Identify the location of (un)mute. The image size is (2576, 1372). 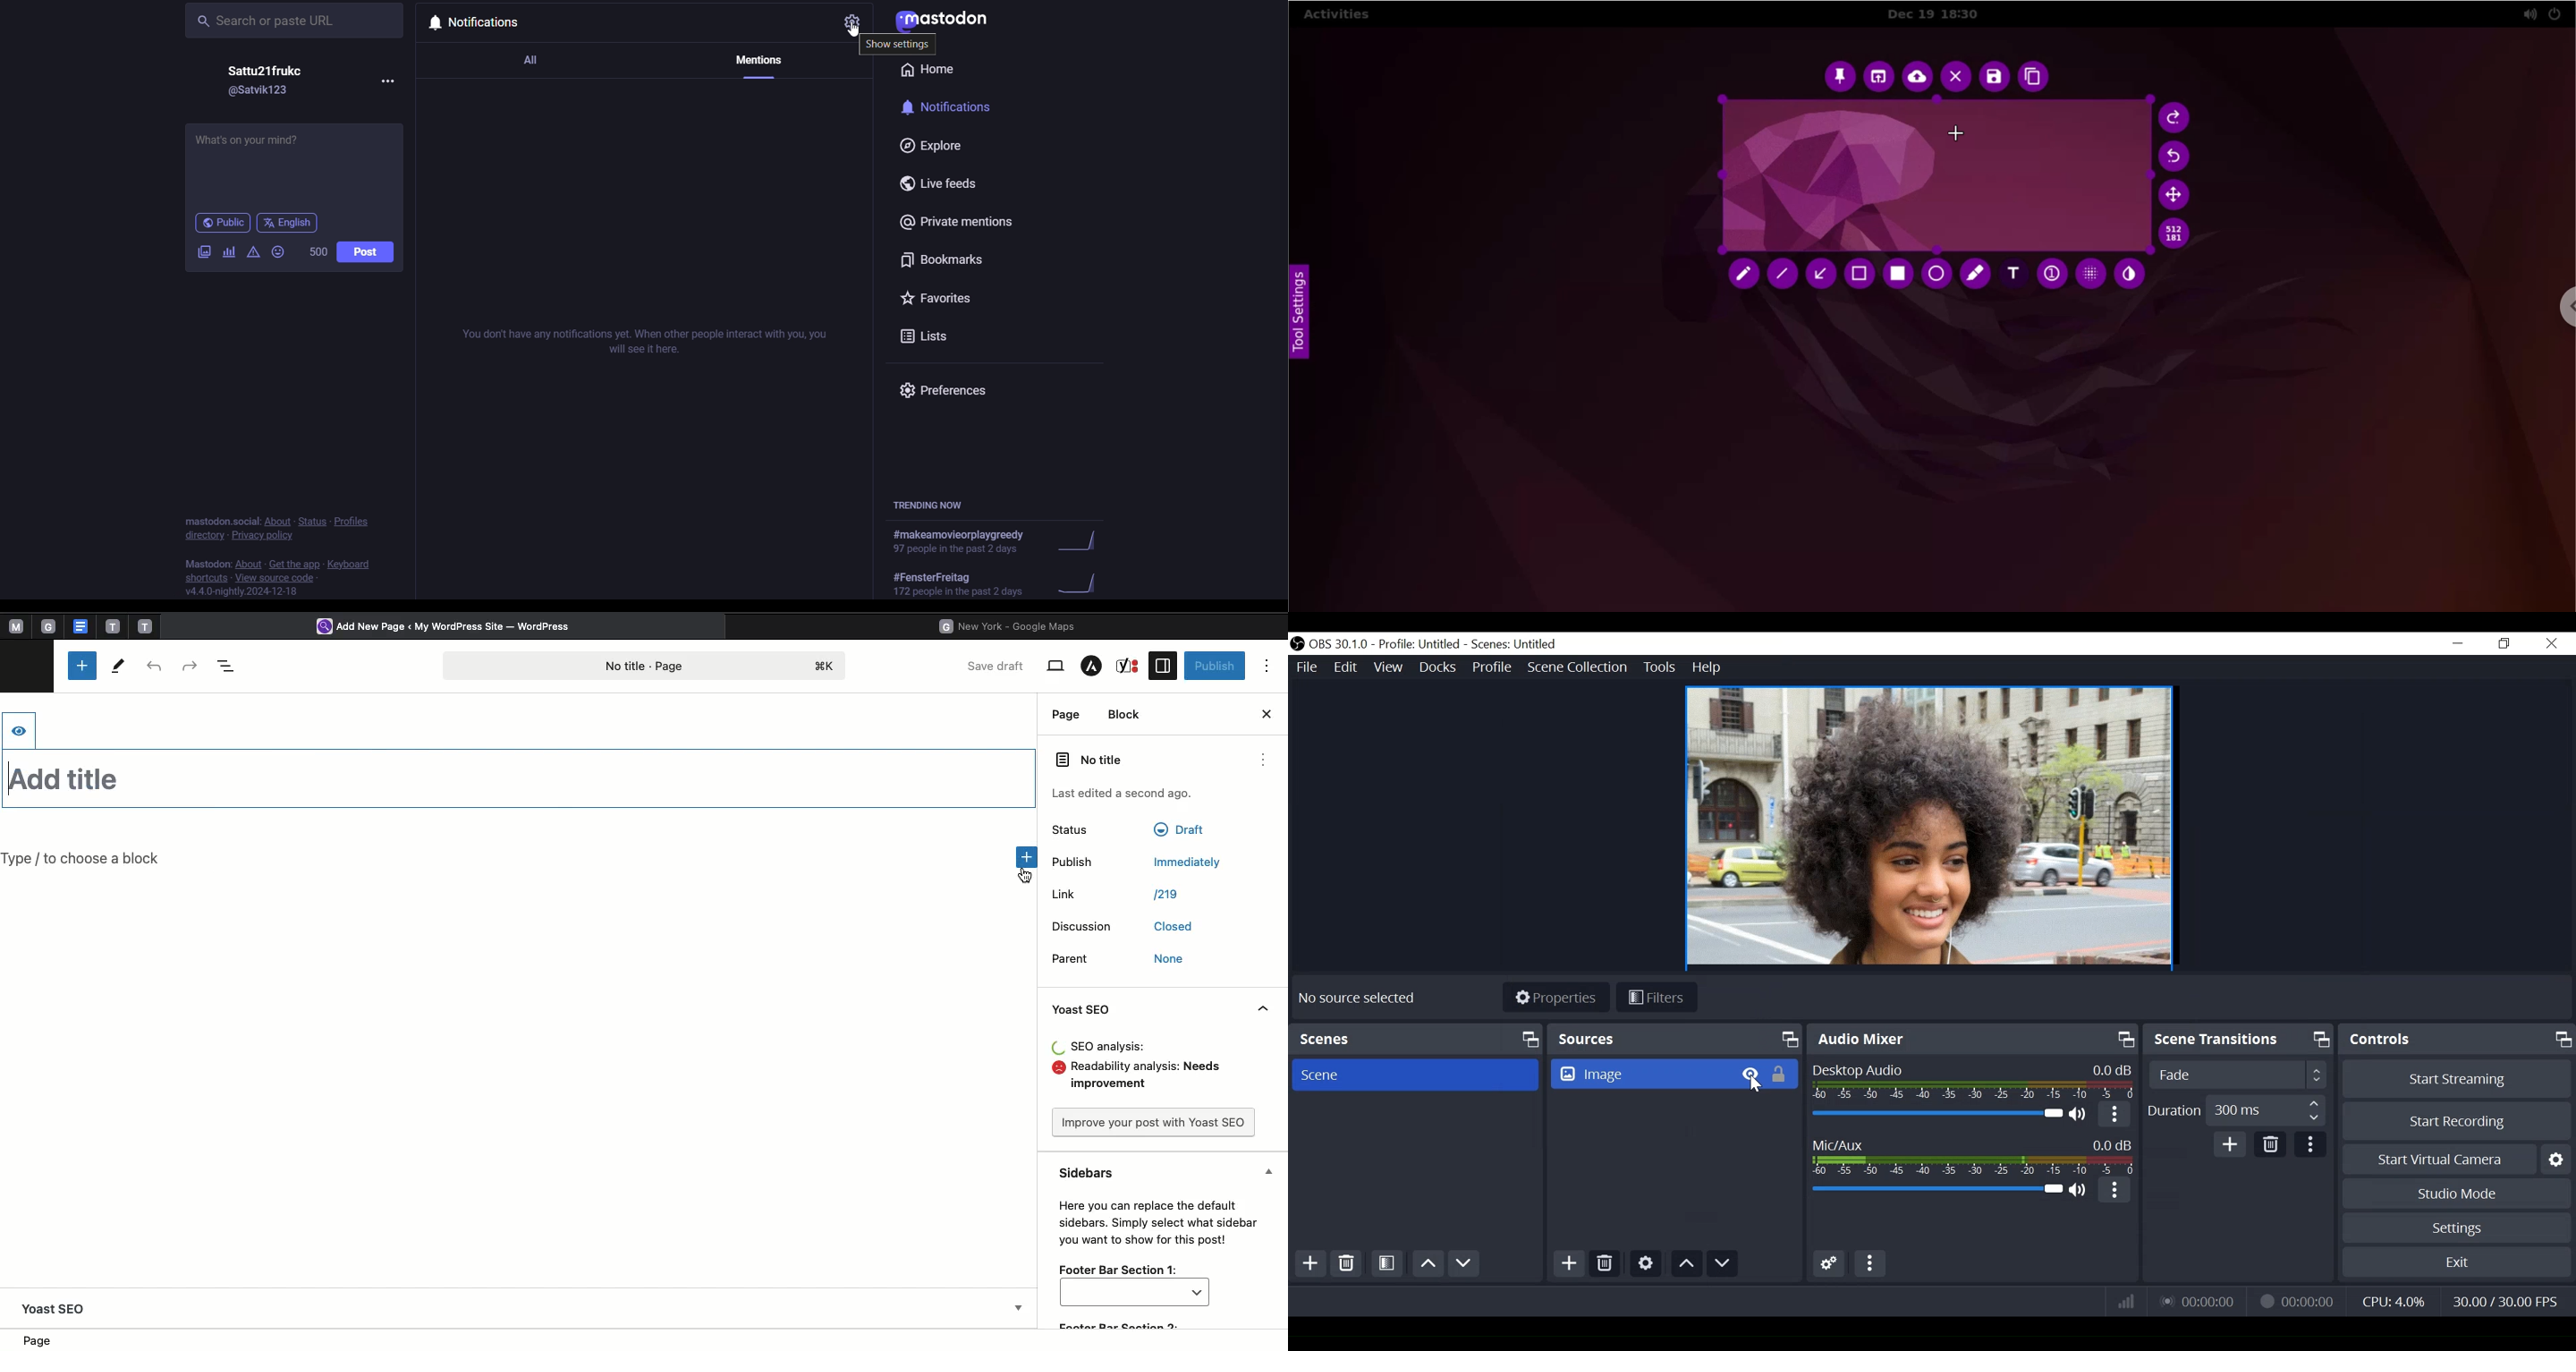
(2079, 1191).